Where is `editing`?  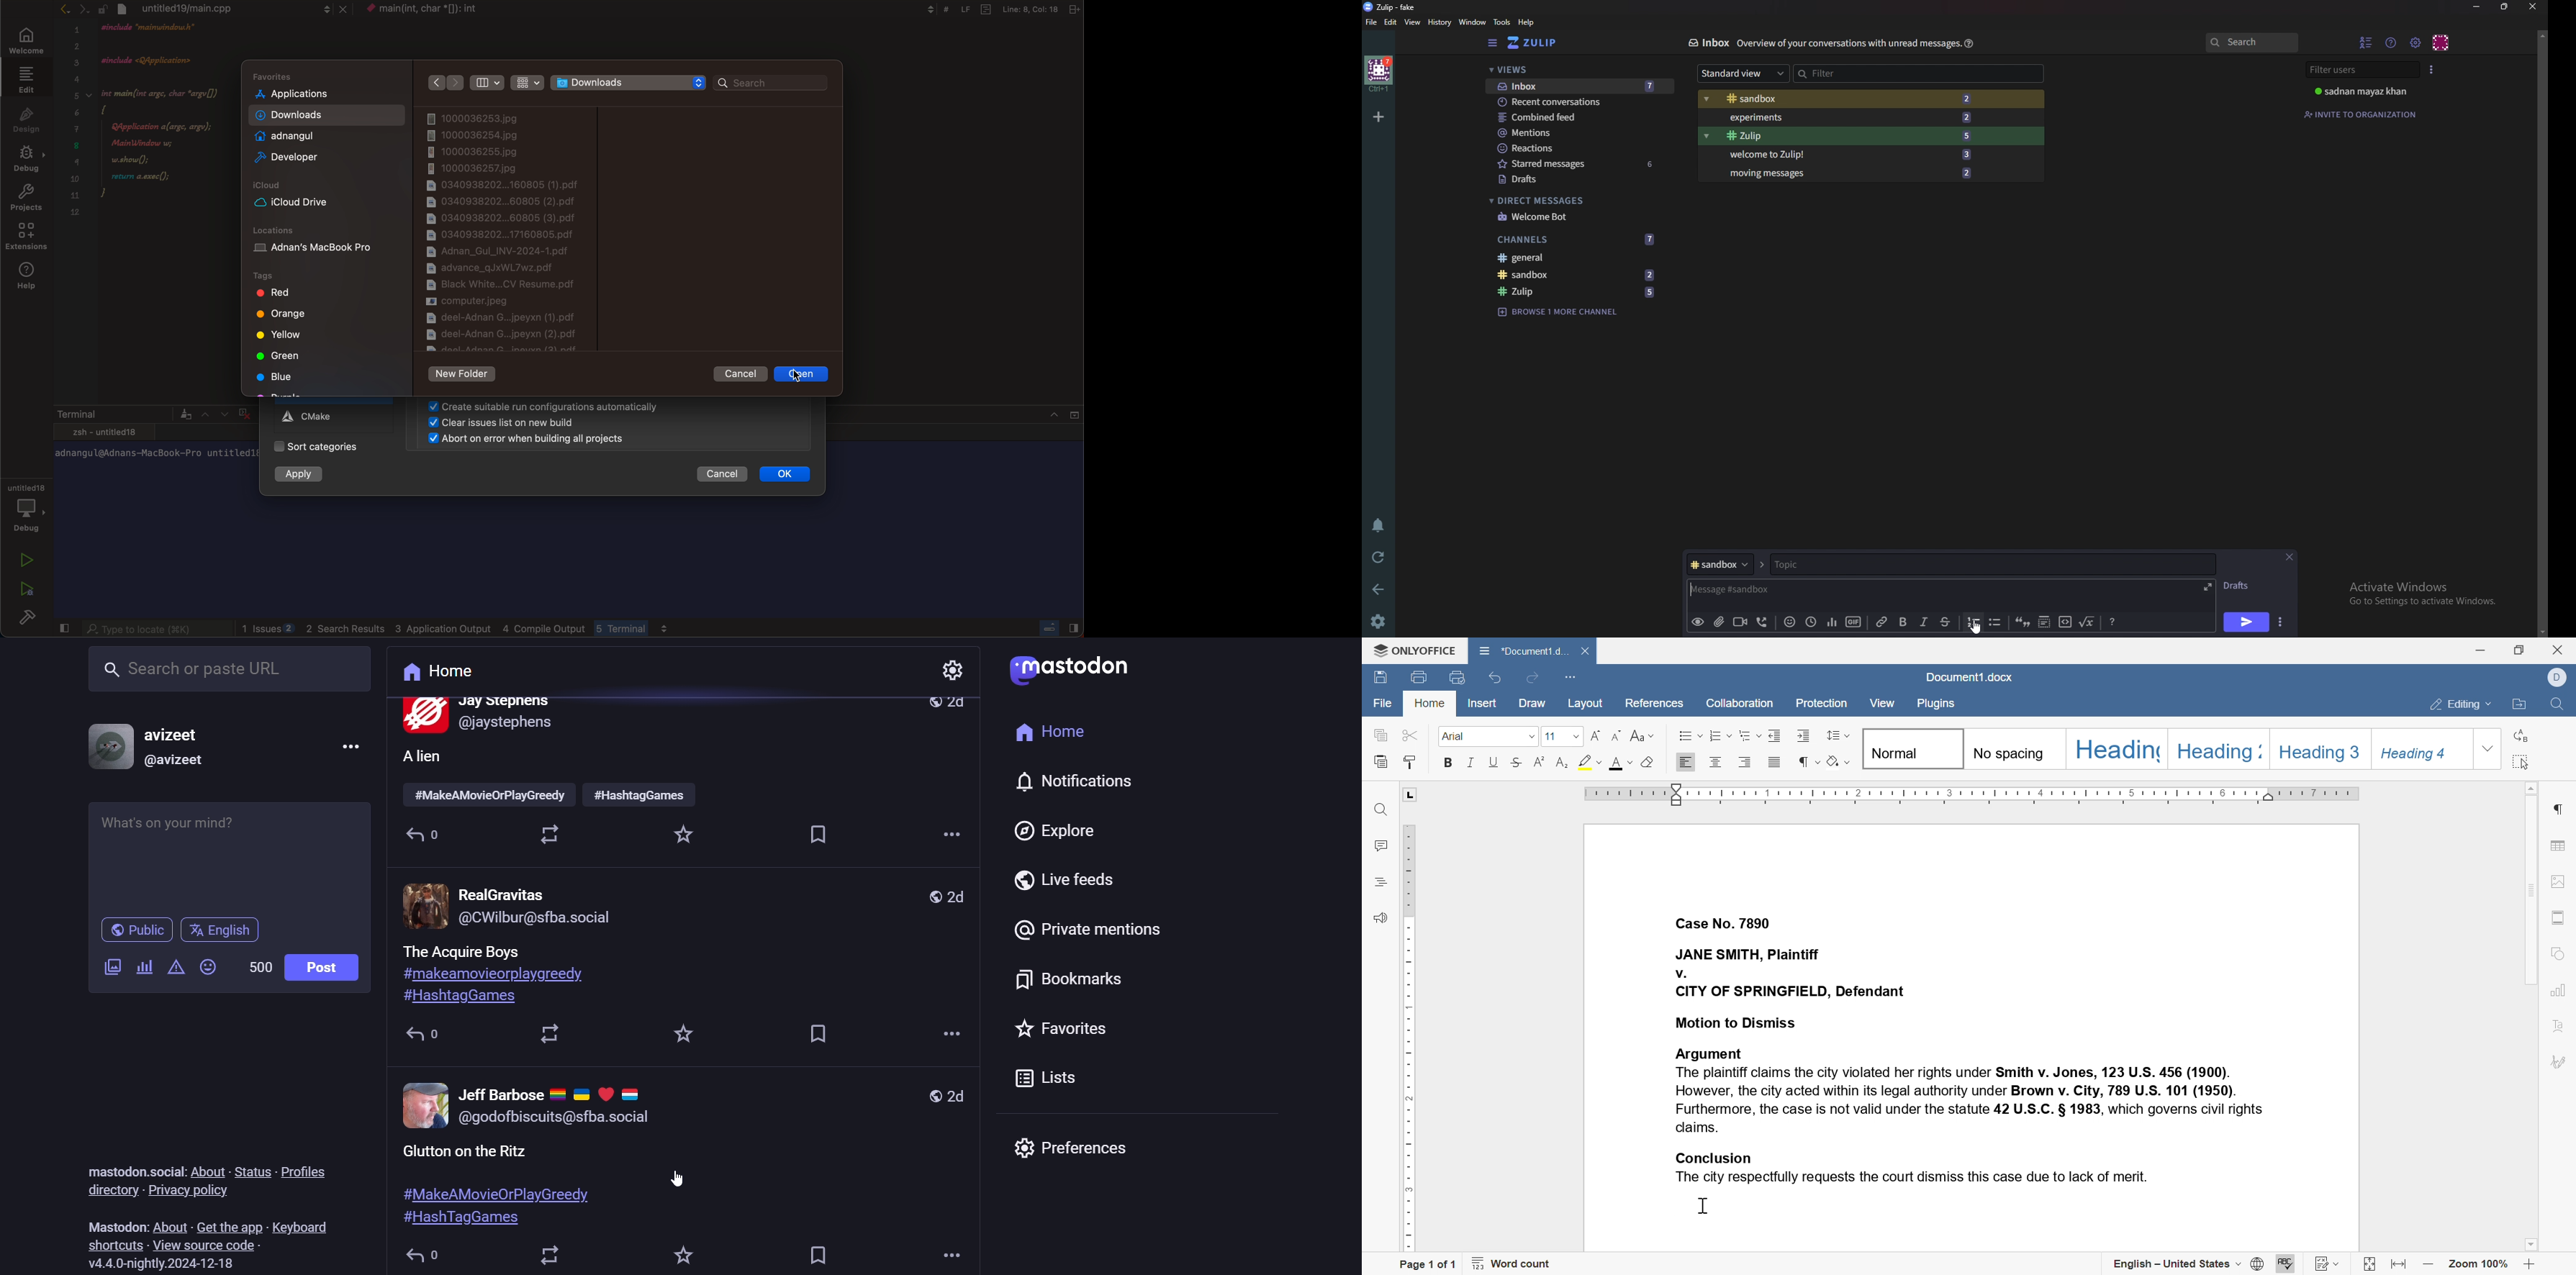
editing is located at coordinates (2461, 705).